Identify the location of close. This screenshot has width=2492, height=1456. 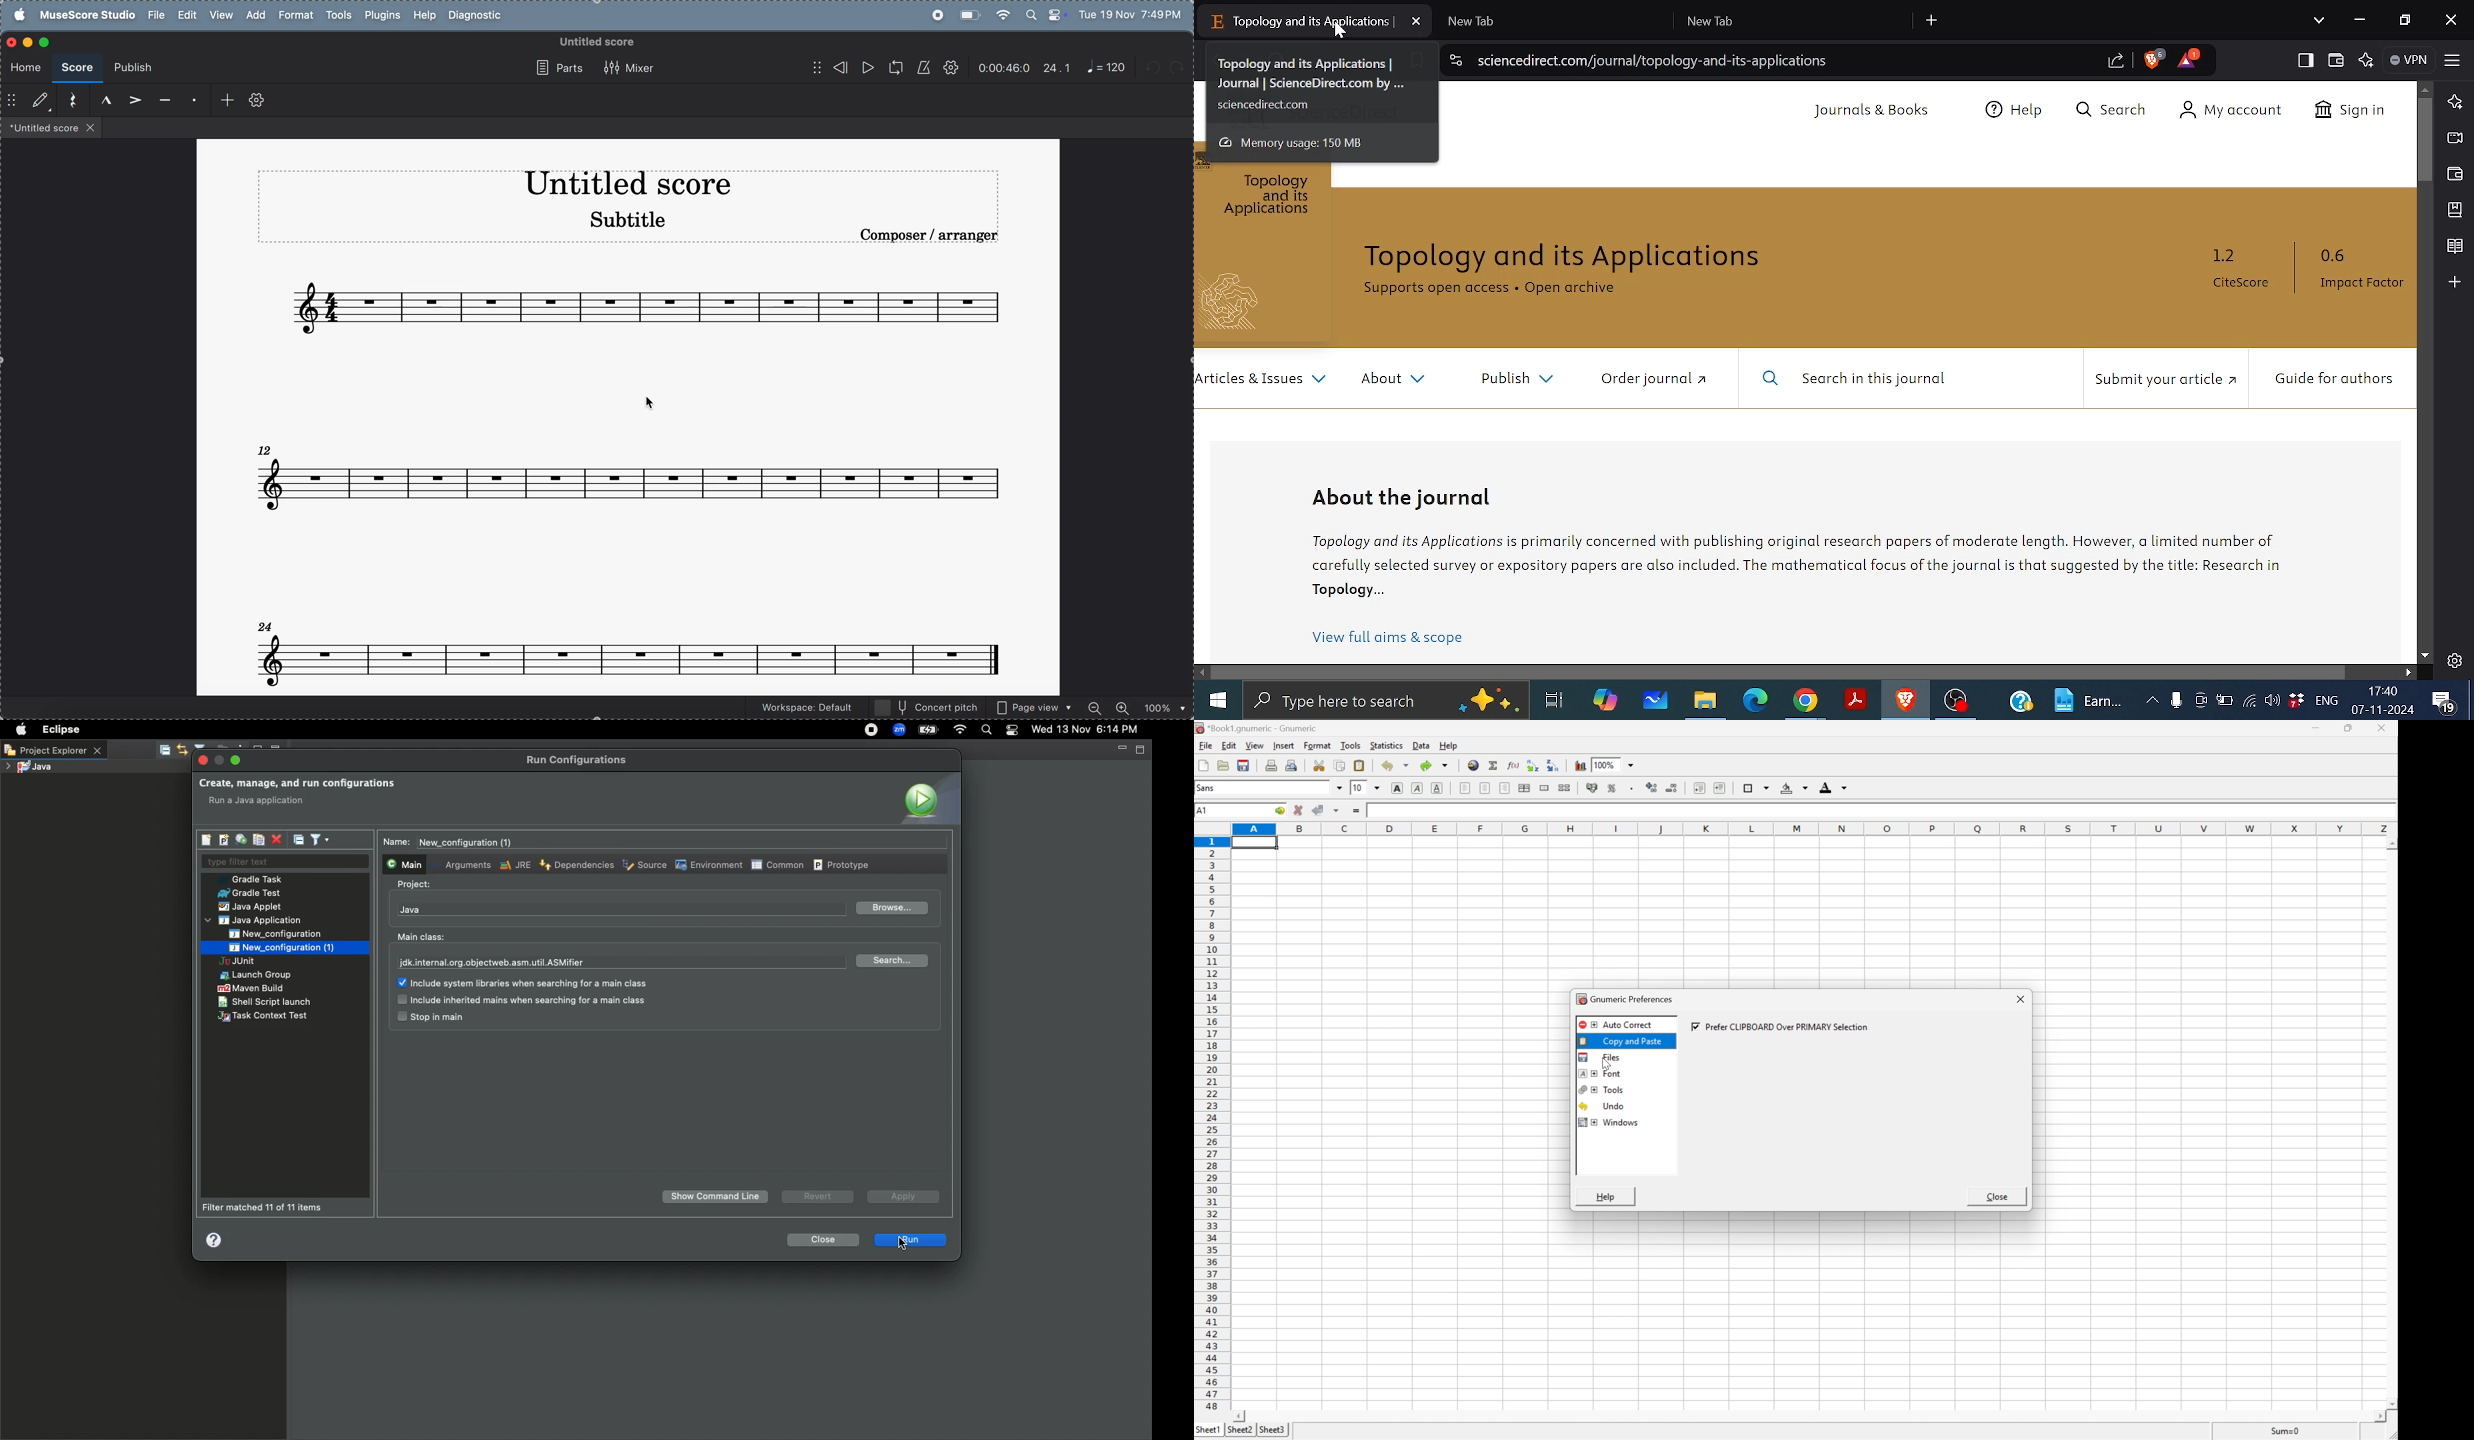
(2023, 1000).